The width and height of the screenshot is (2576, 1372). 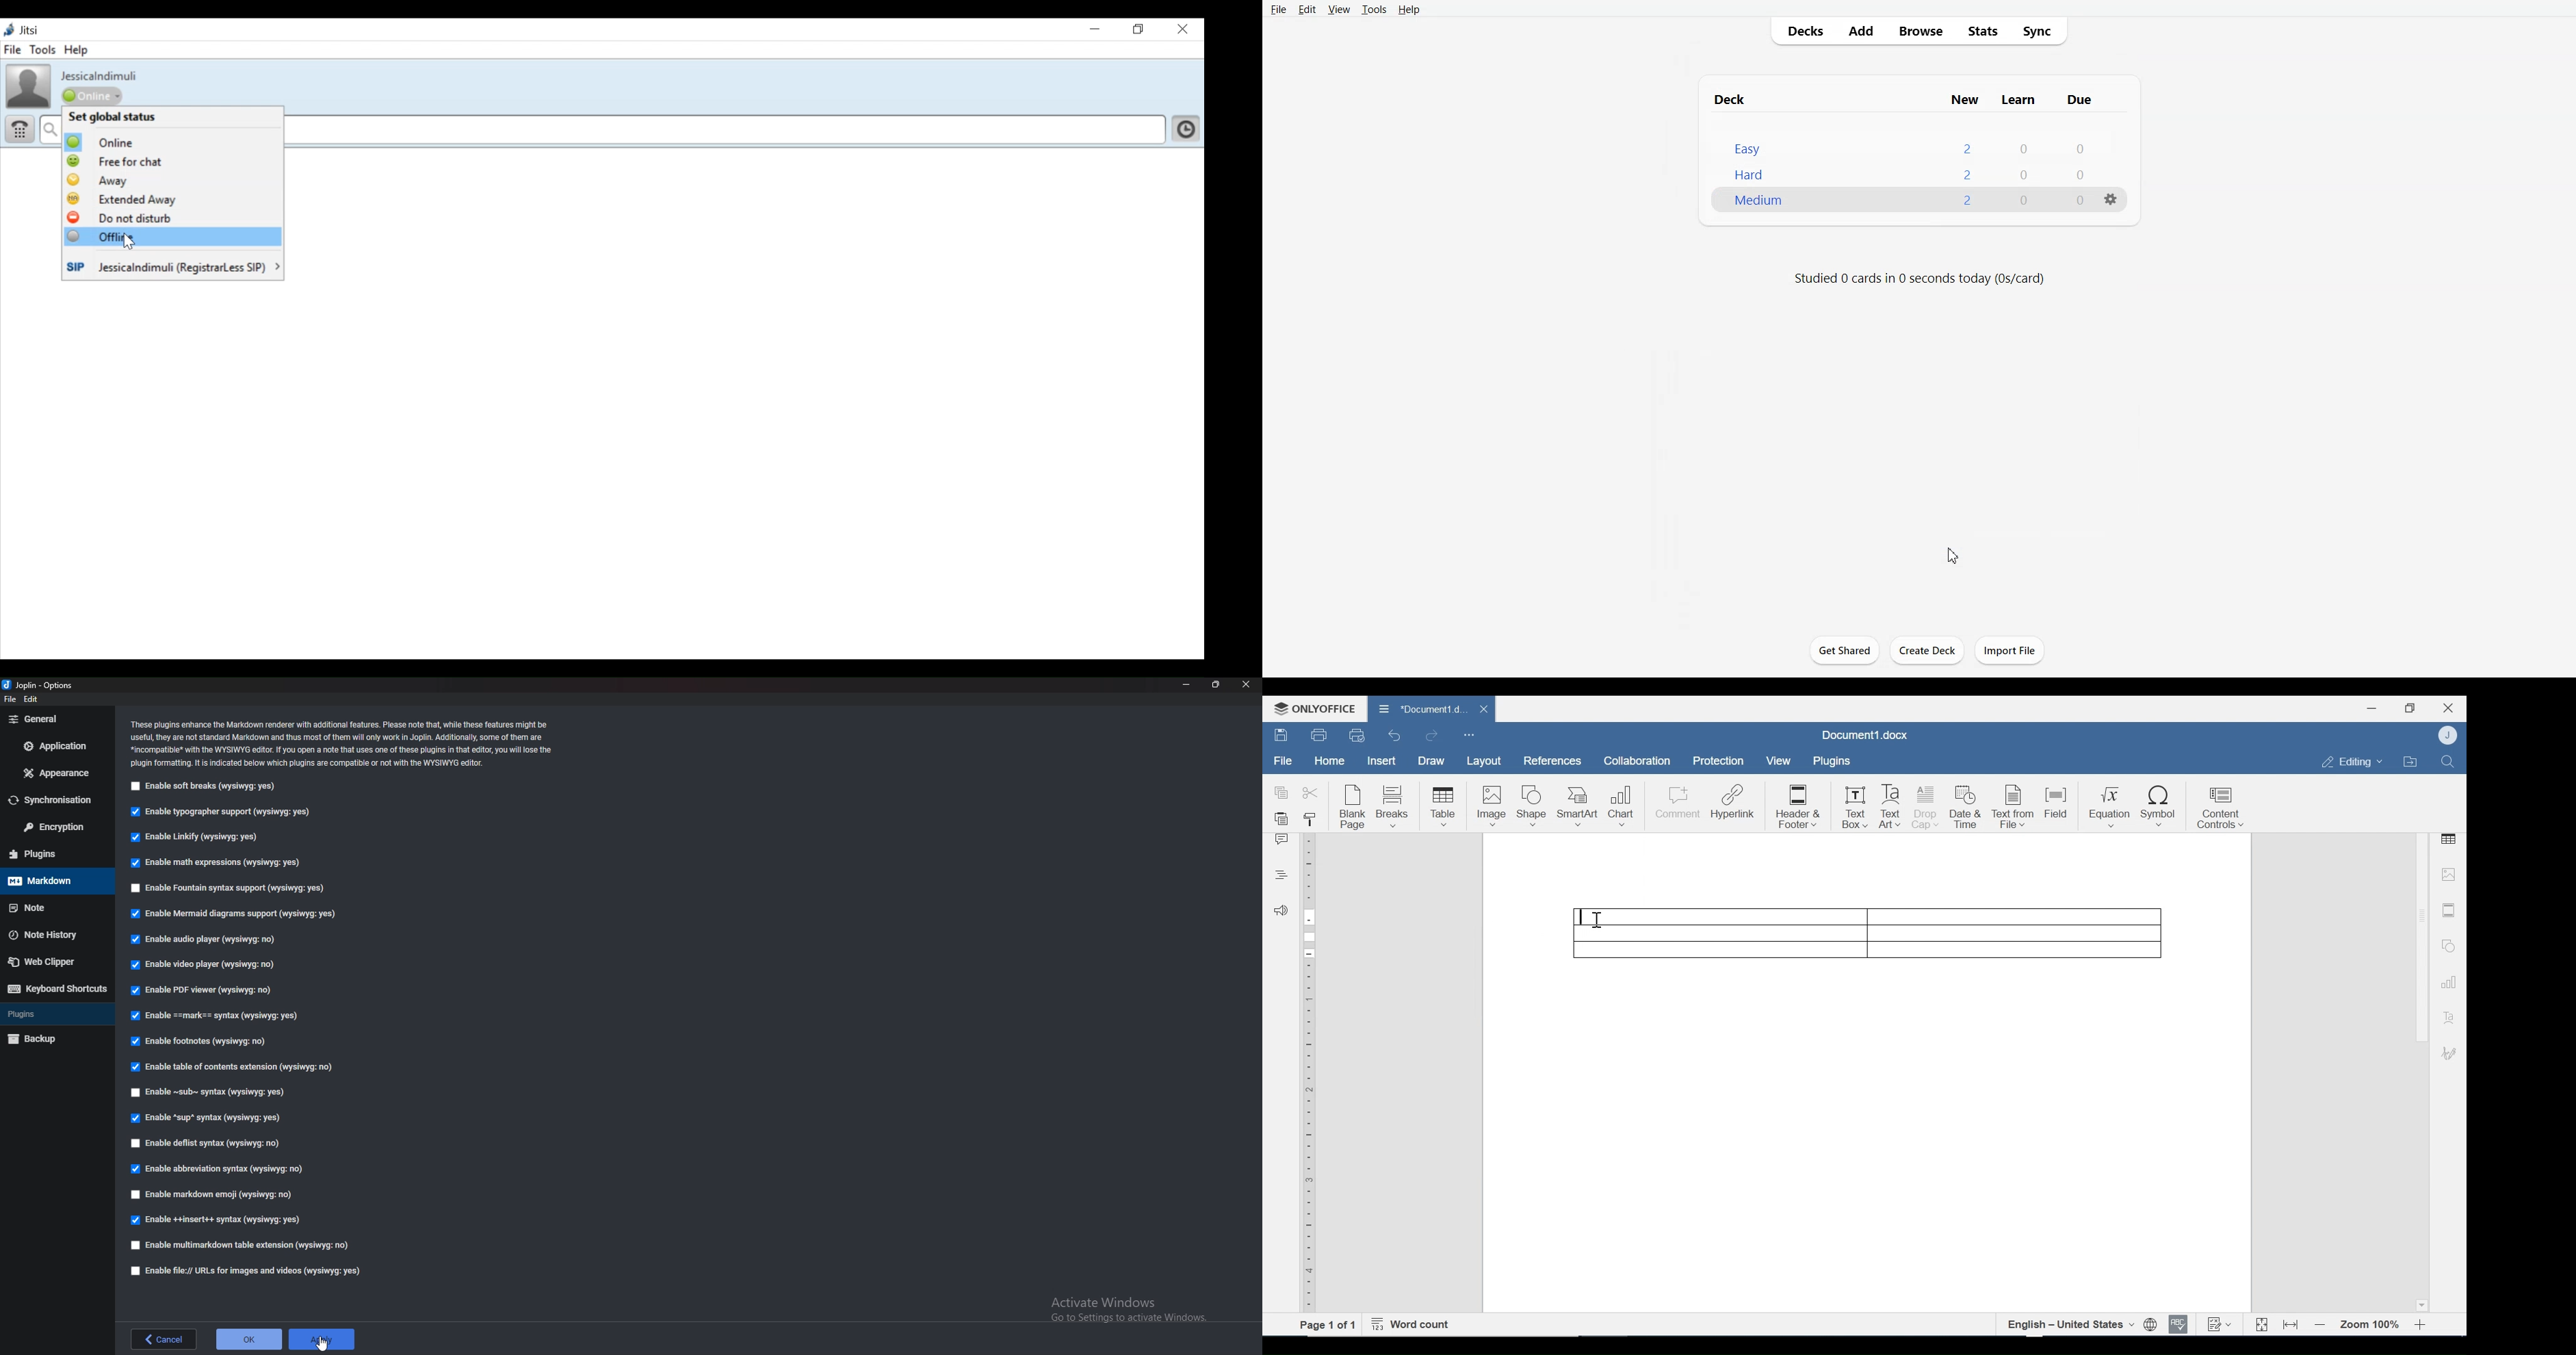 I want to click on options, so click(x=44, y=685).